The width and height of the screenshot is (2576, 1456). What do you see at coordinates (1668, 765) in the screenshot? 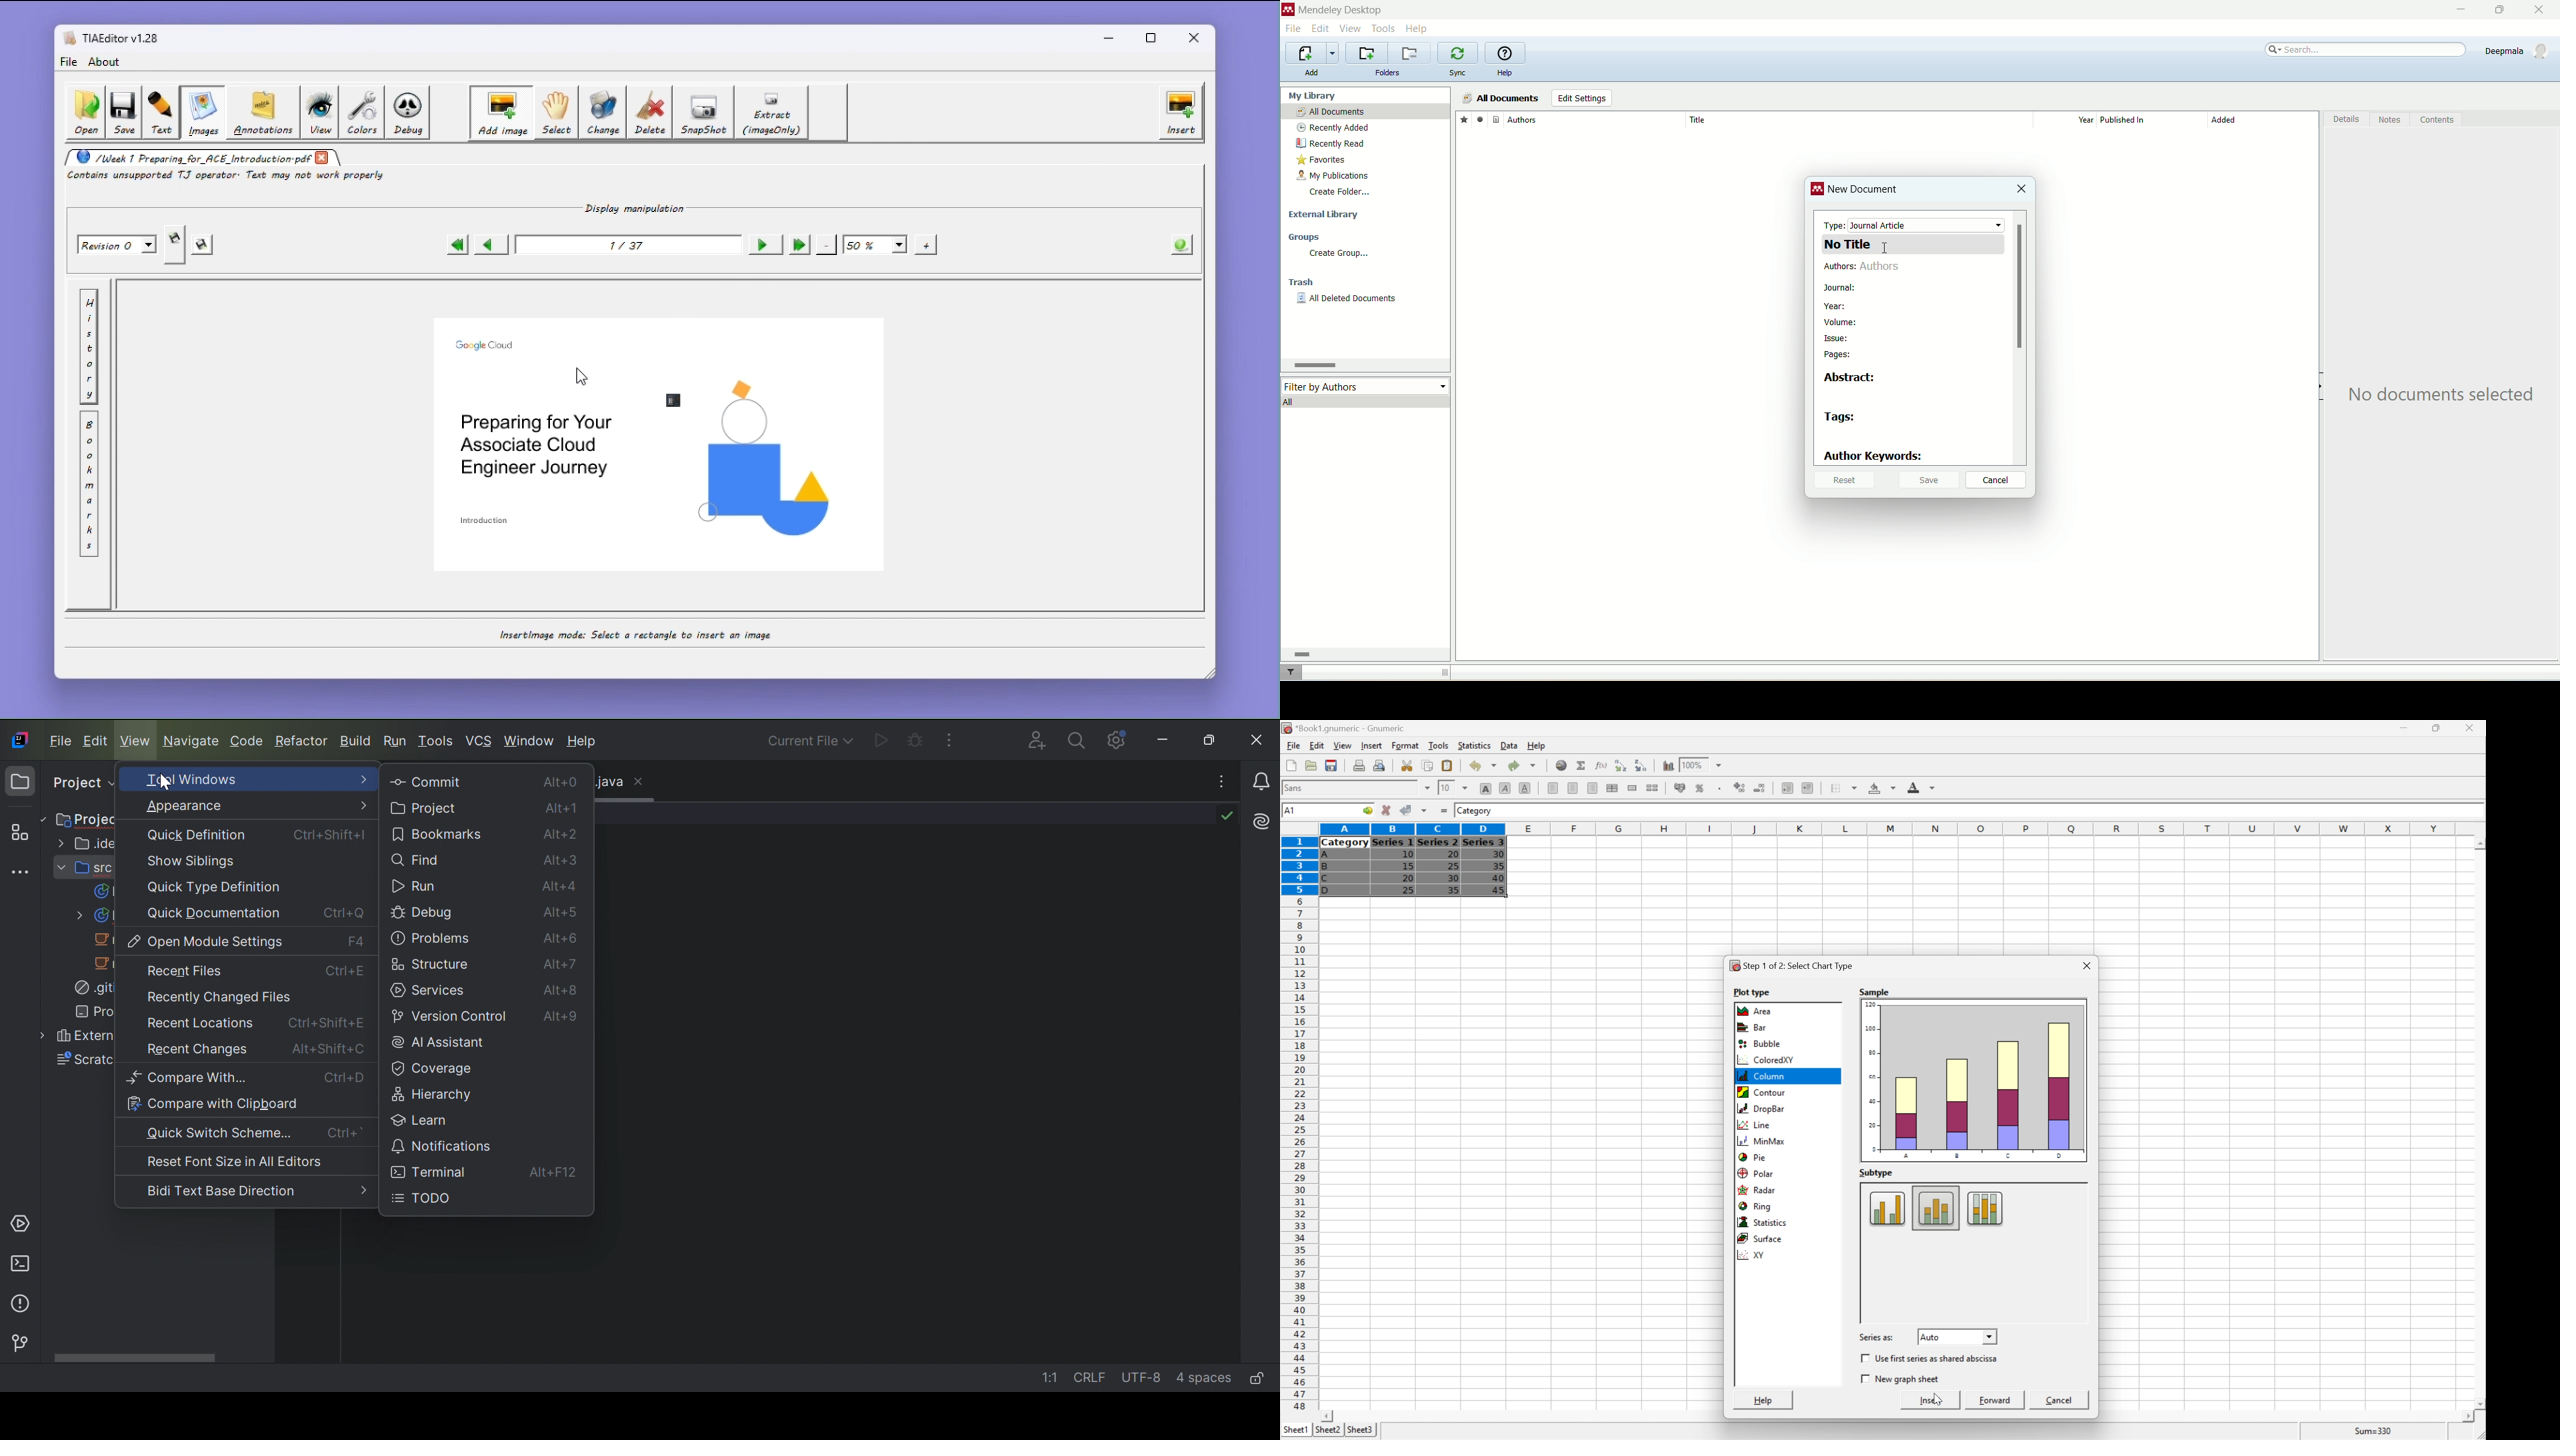
I see `Insert a chart` at bounding box center [1668, 765].